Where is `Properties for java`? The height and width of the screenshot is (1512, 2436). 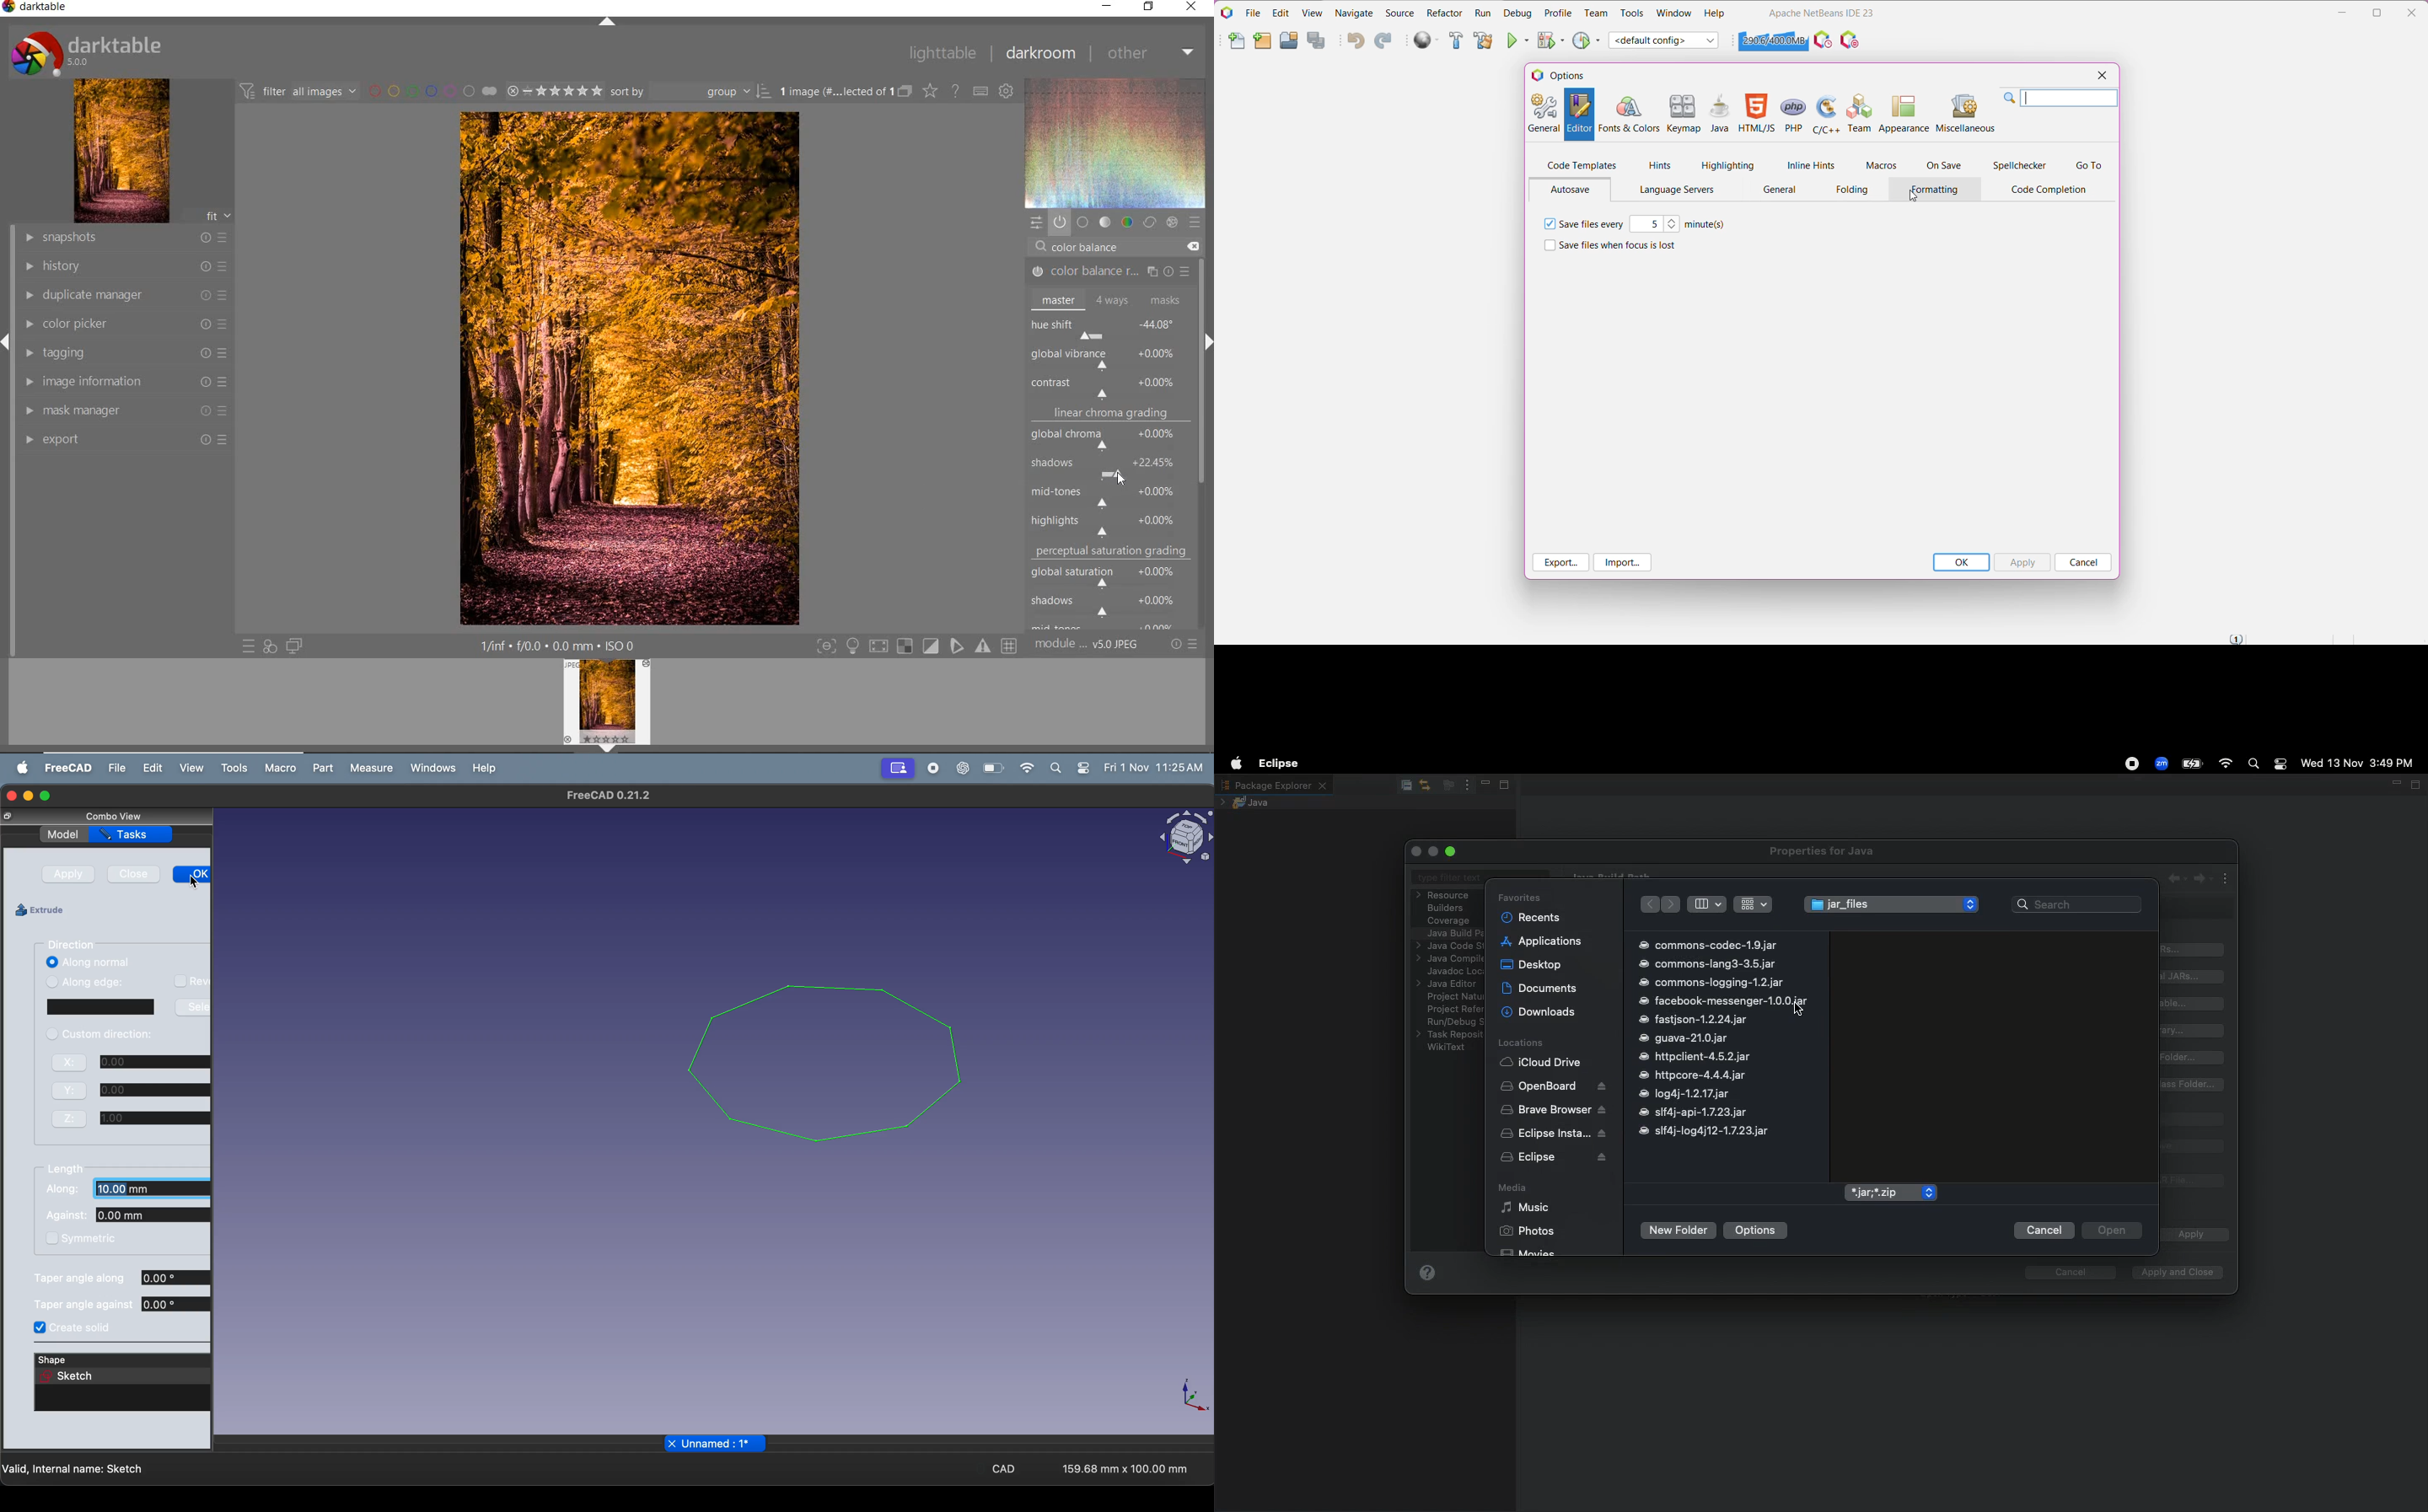
Properties for java is located at coordinates (1824, 852).